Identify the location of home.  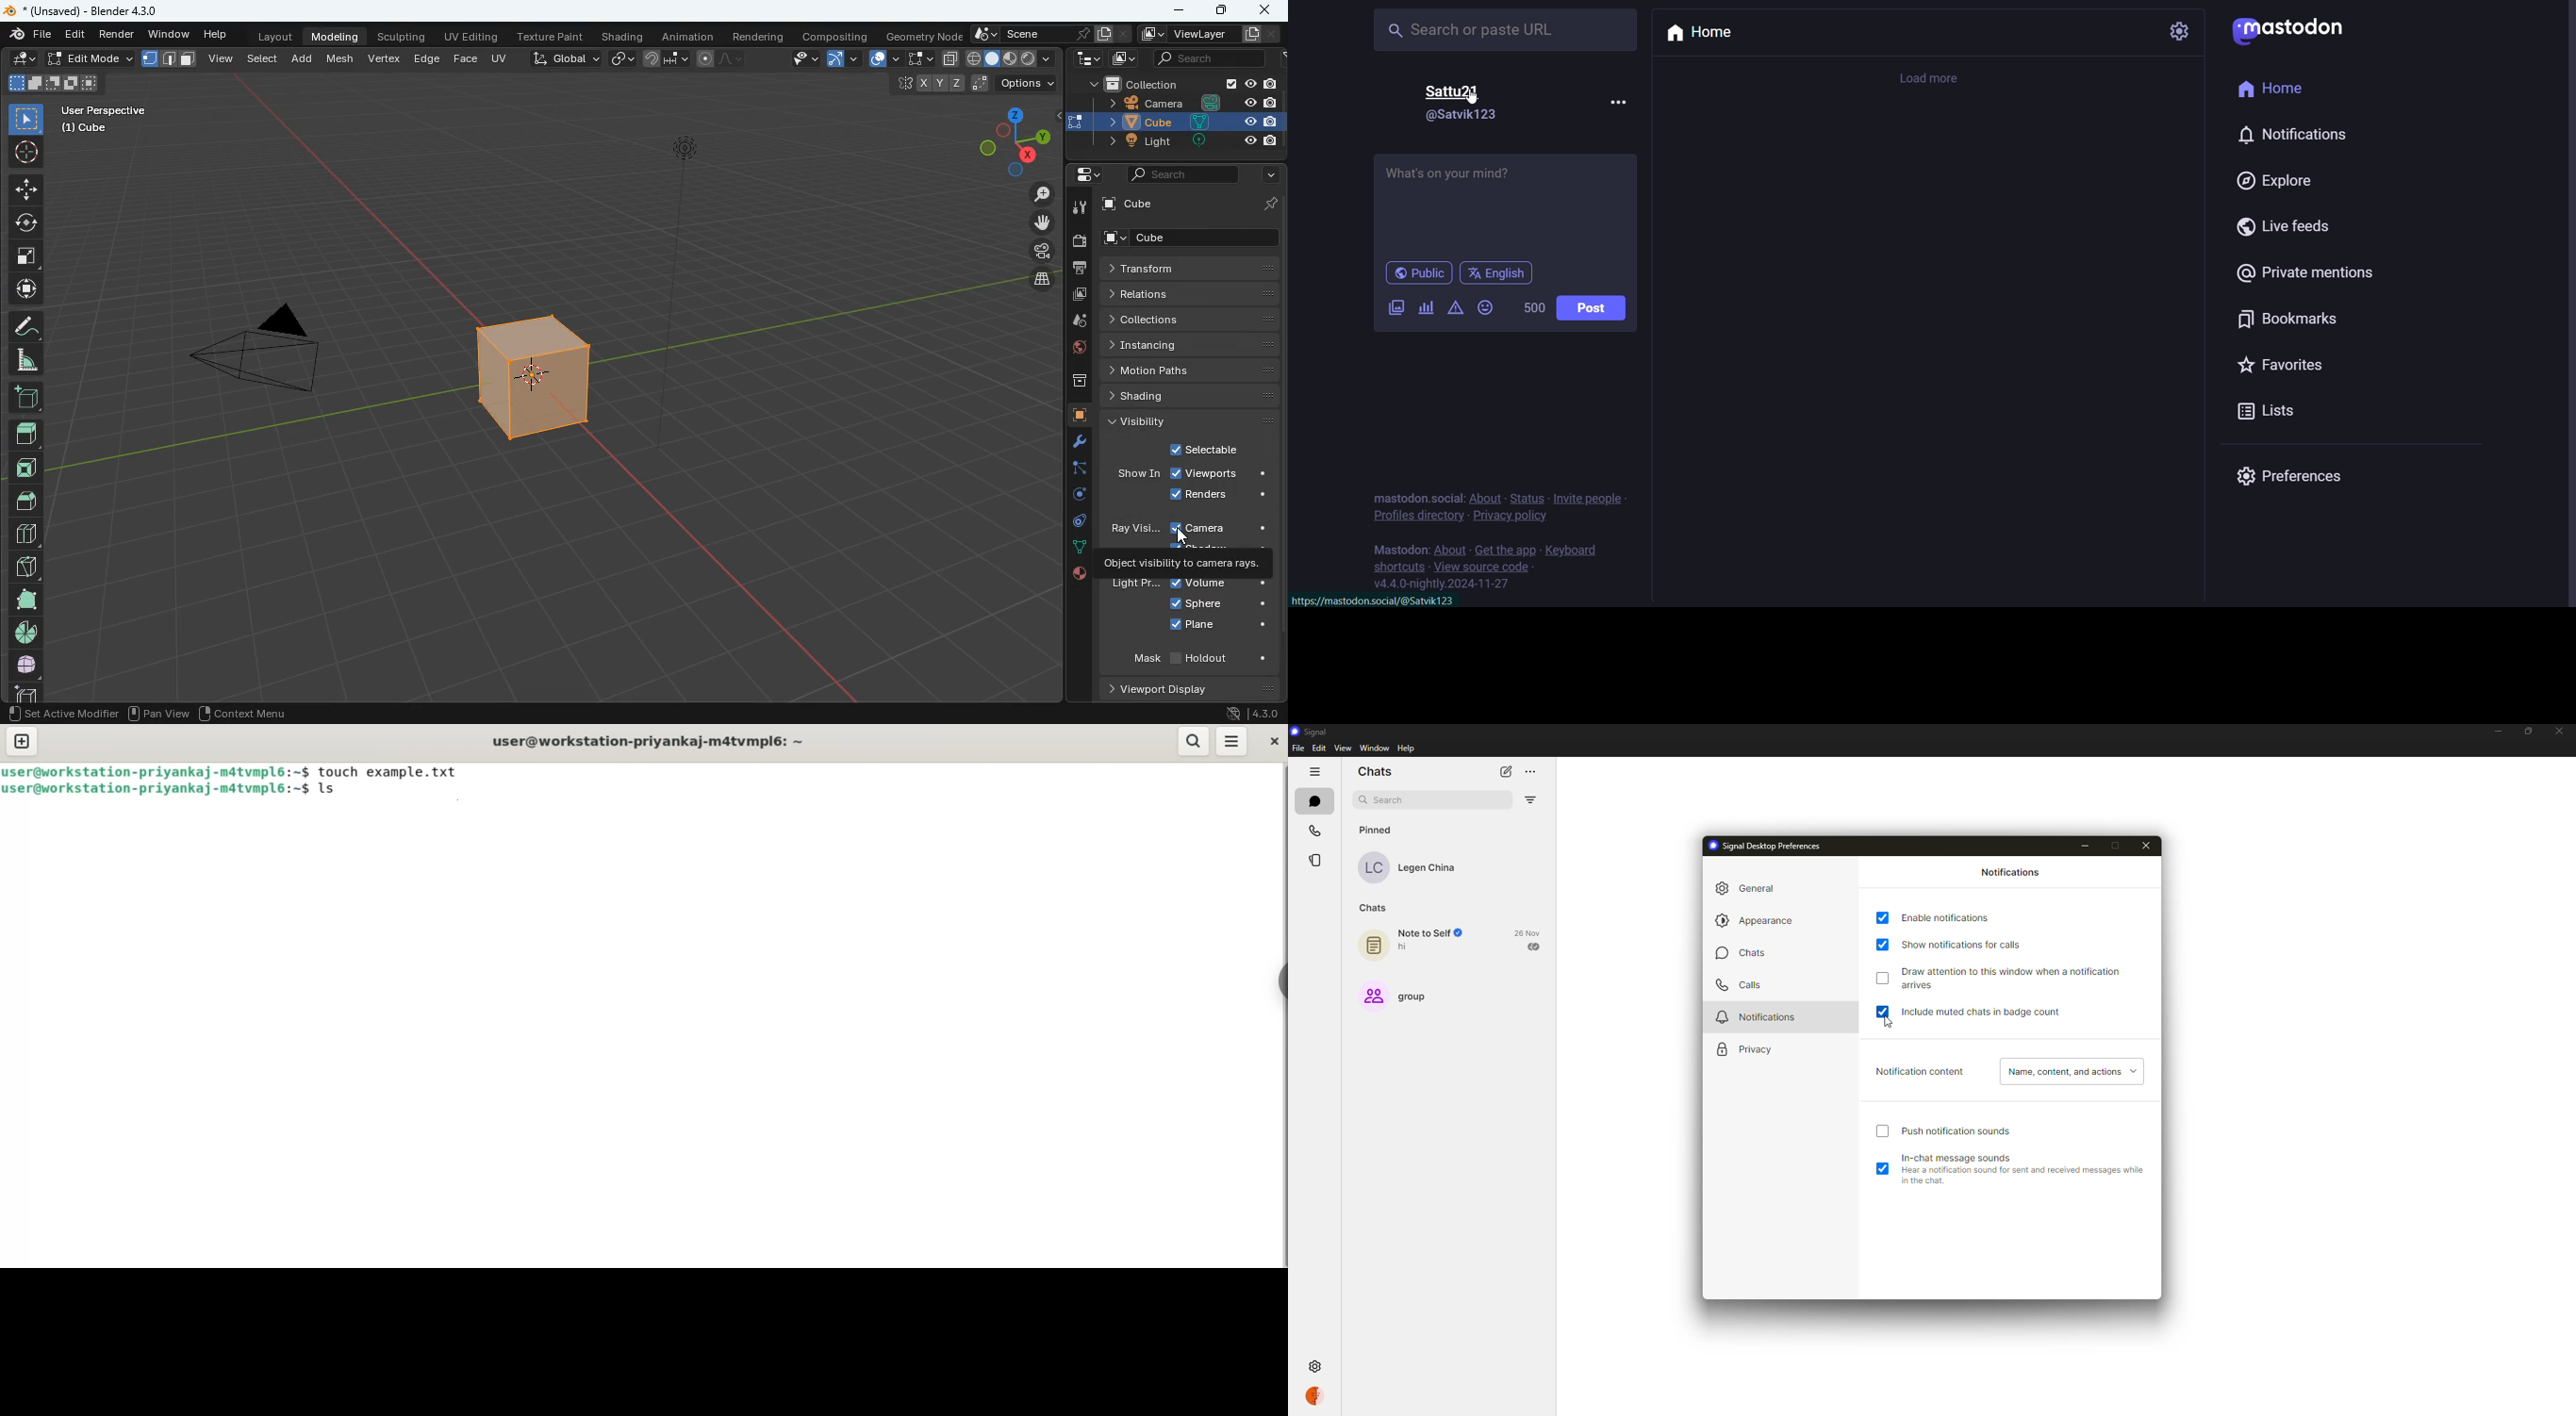
(1702, 33).